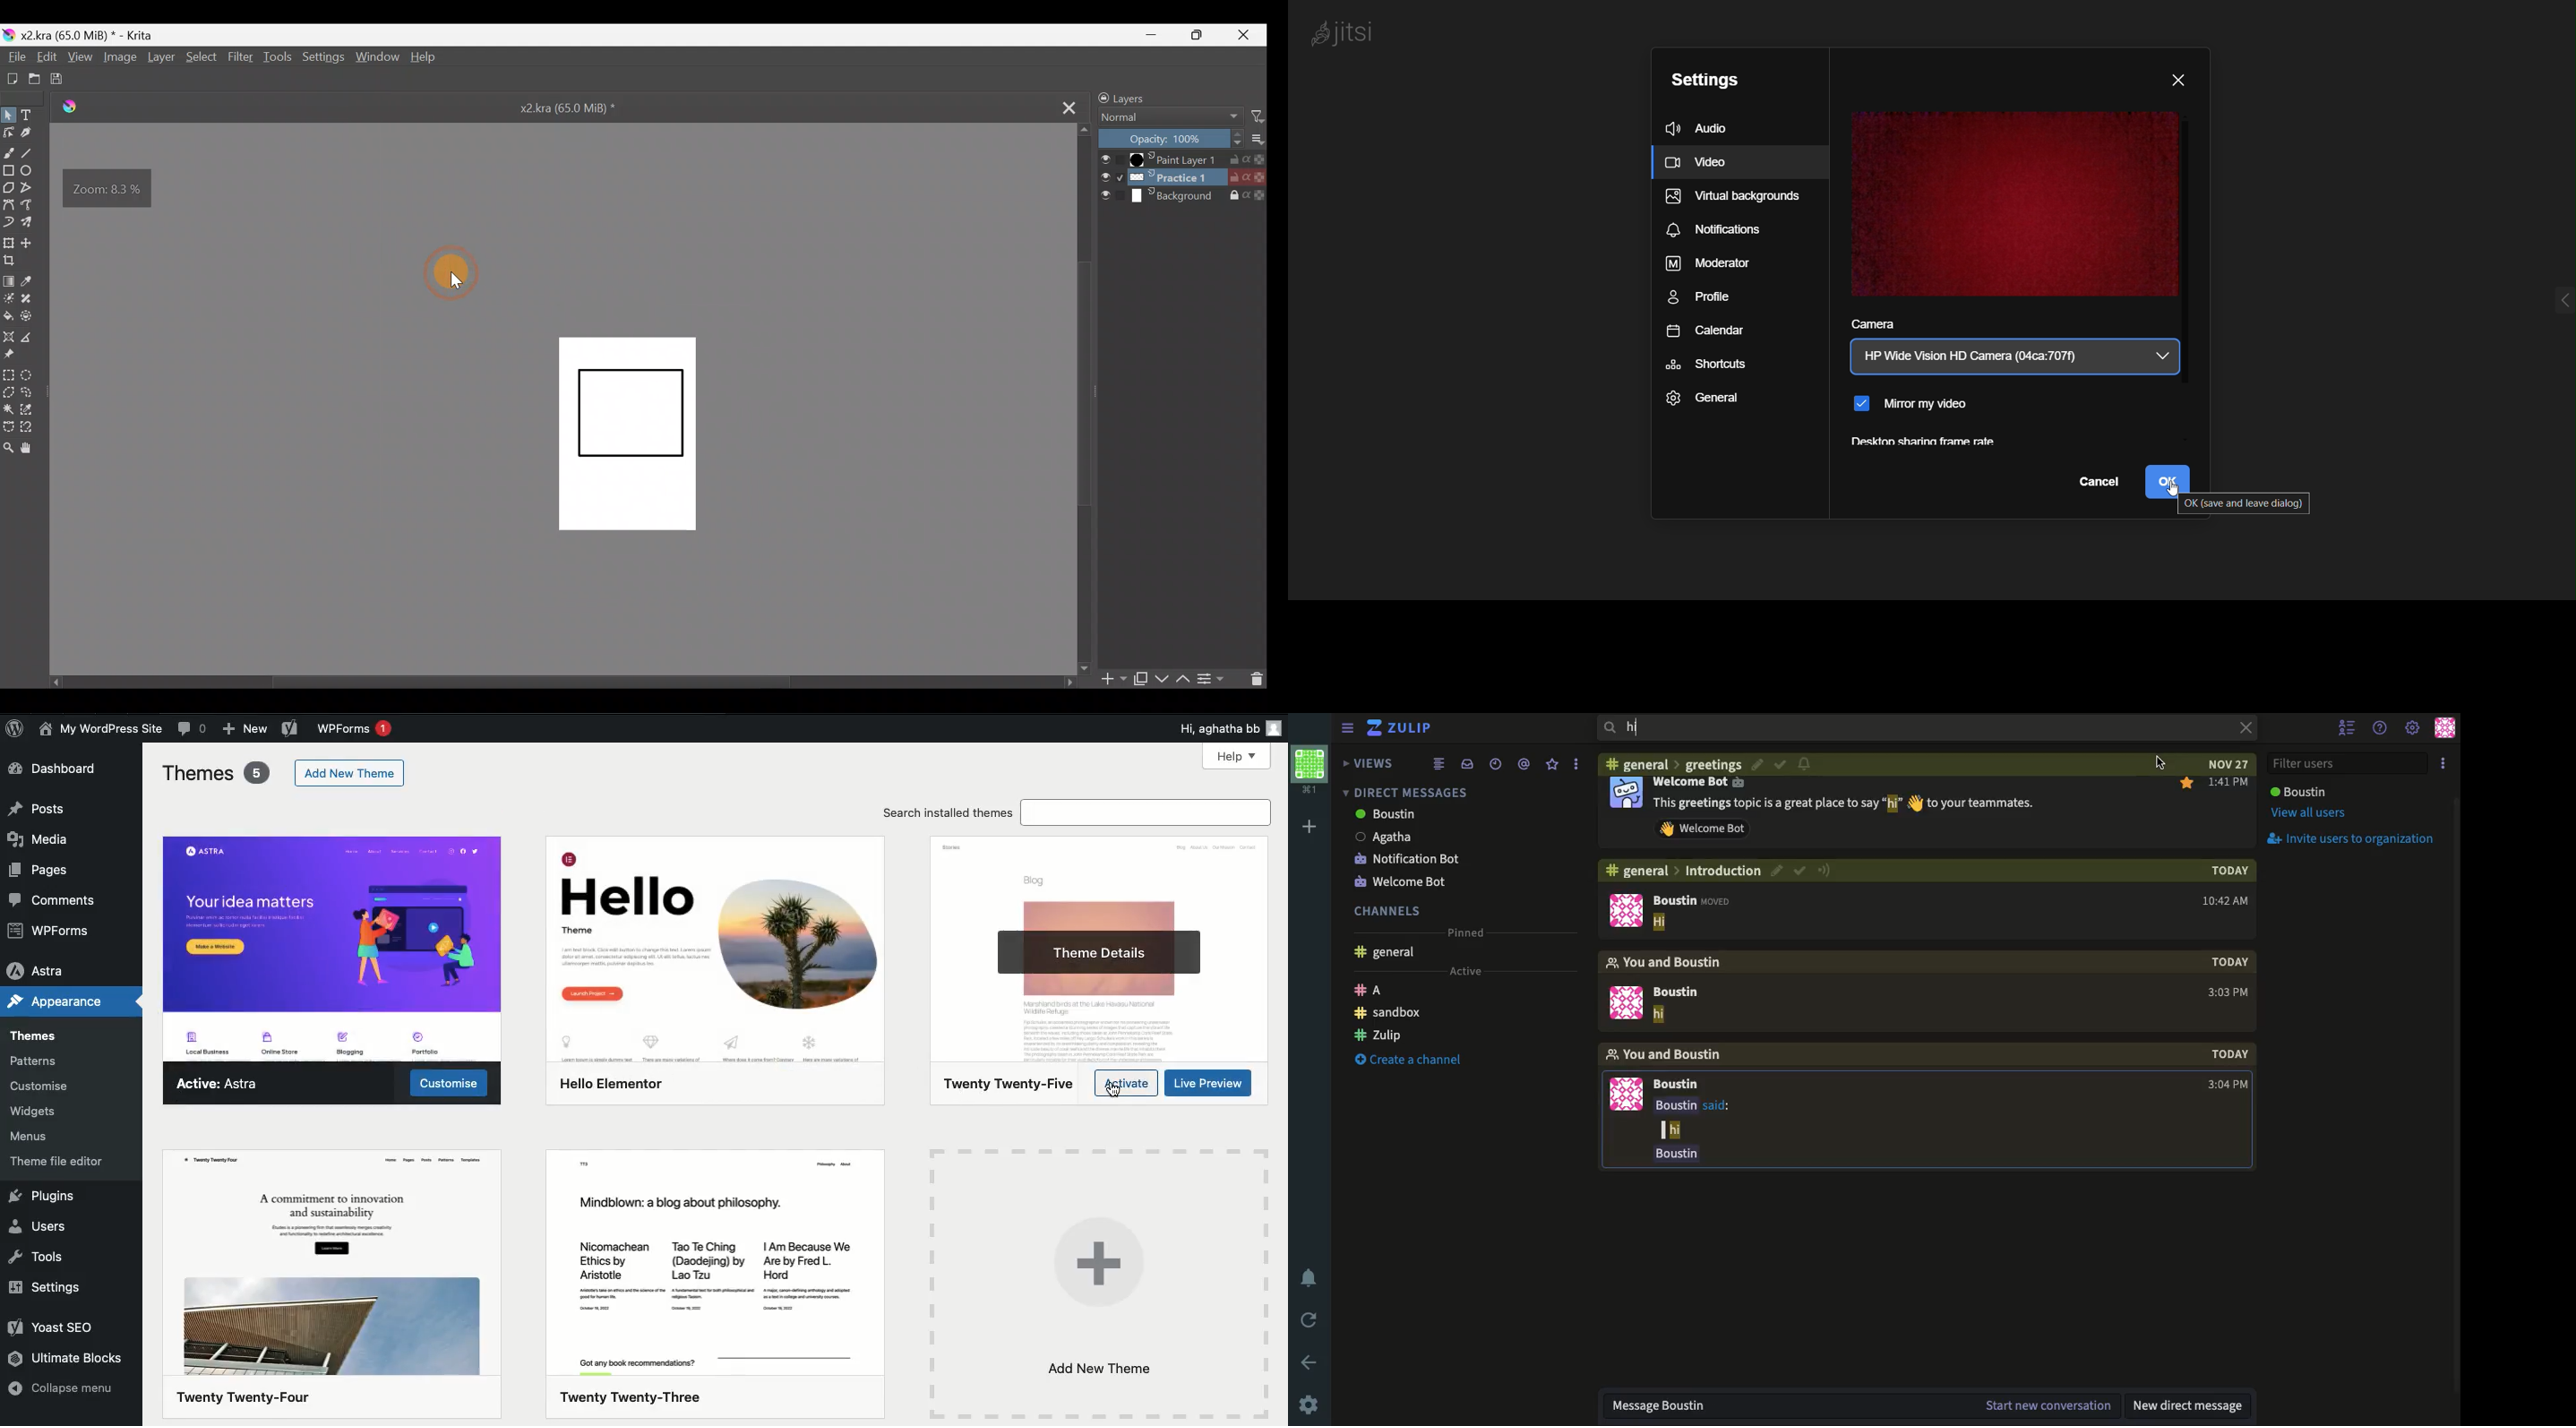 This screenshot has width=2576, height=1428. What do you see at coordinates (195, 729) in the screenshot?
I see `Comment` at bounding box center [195, 729].